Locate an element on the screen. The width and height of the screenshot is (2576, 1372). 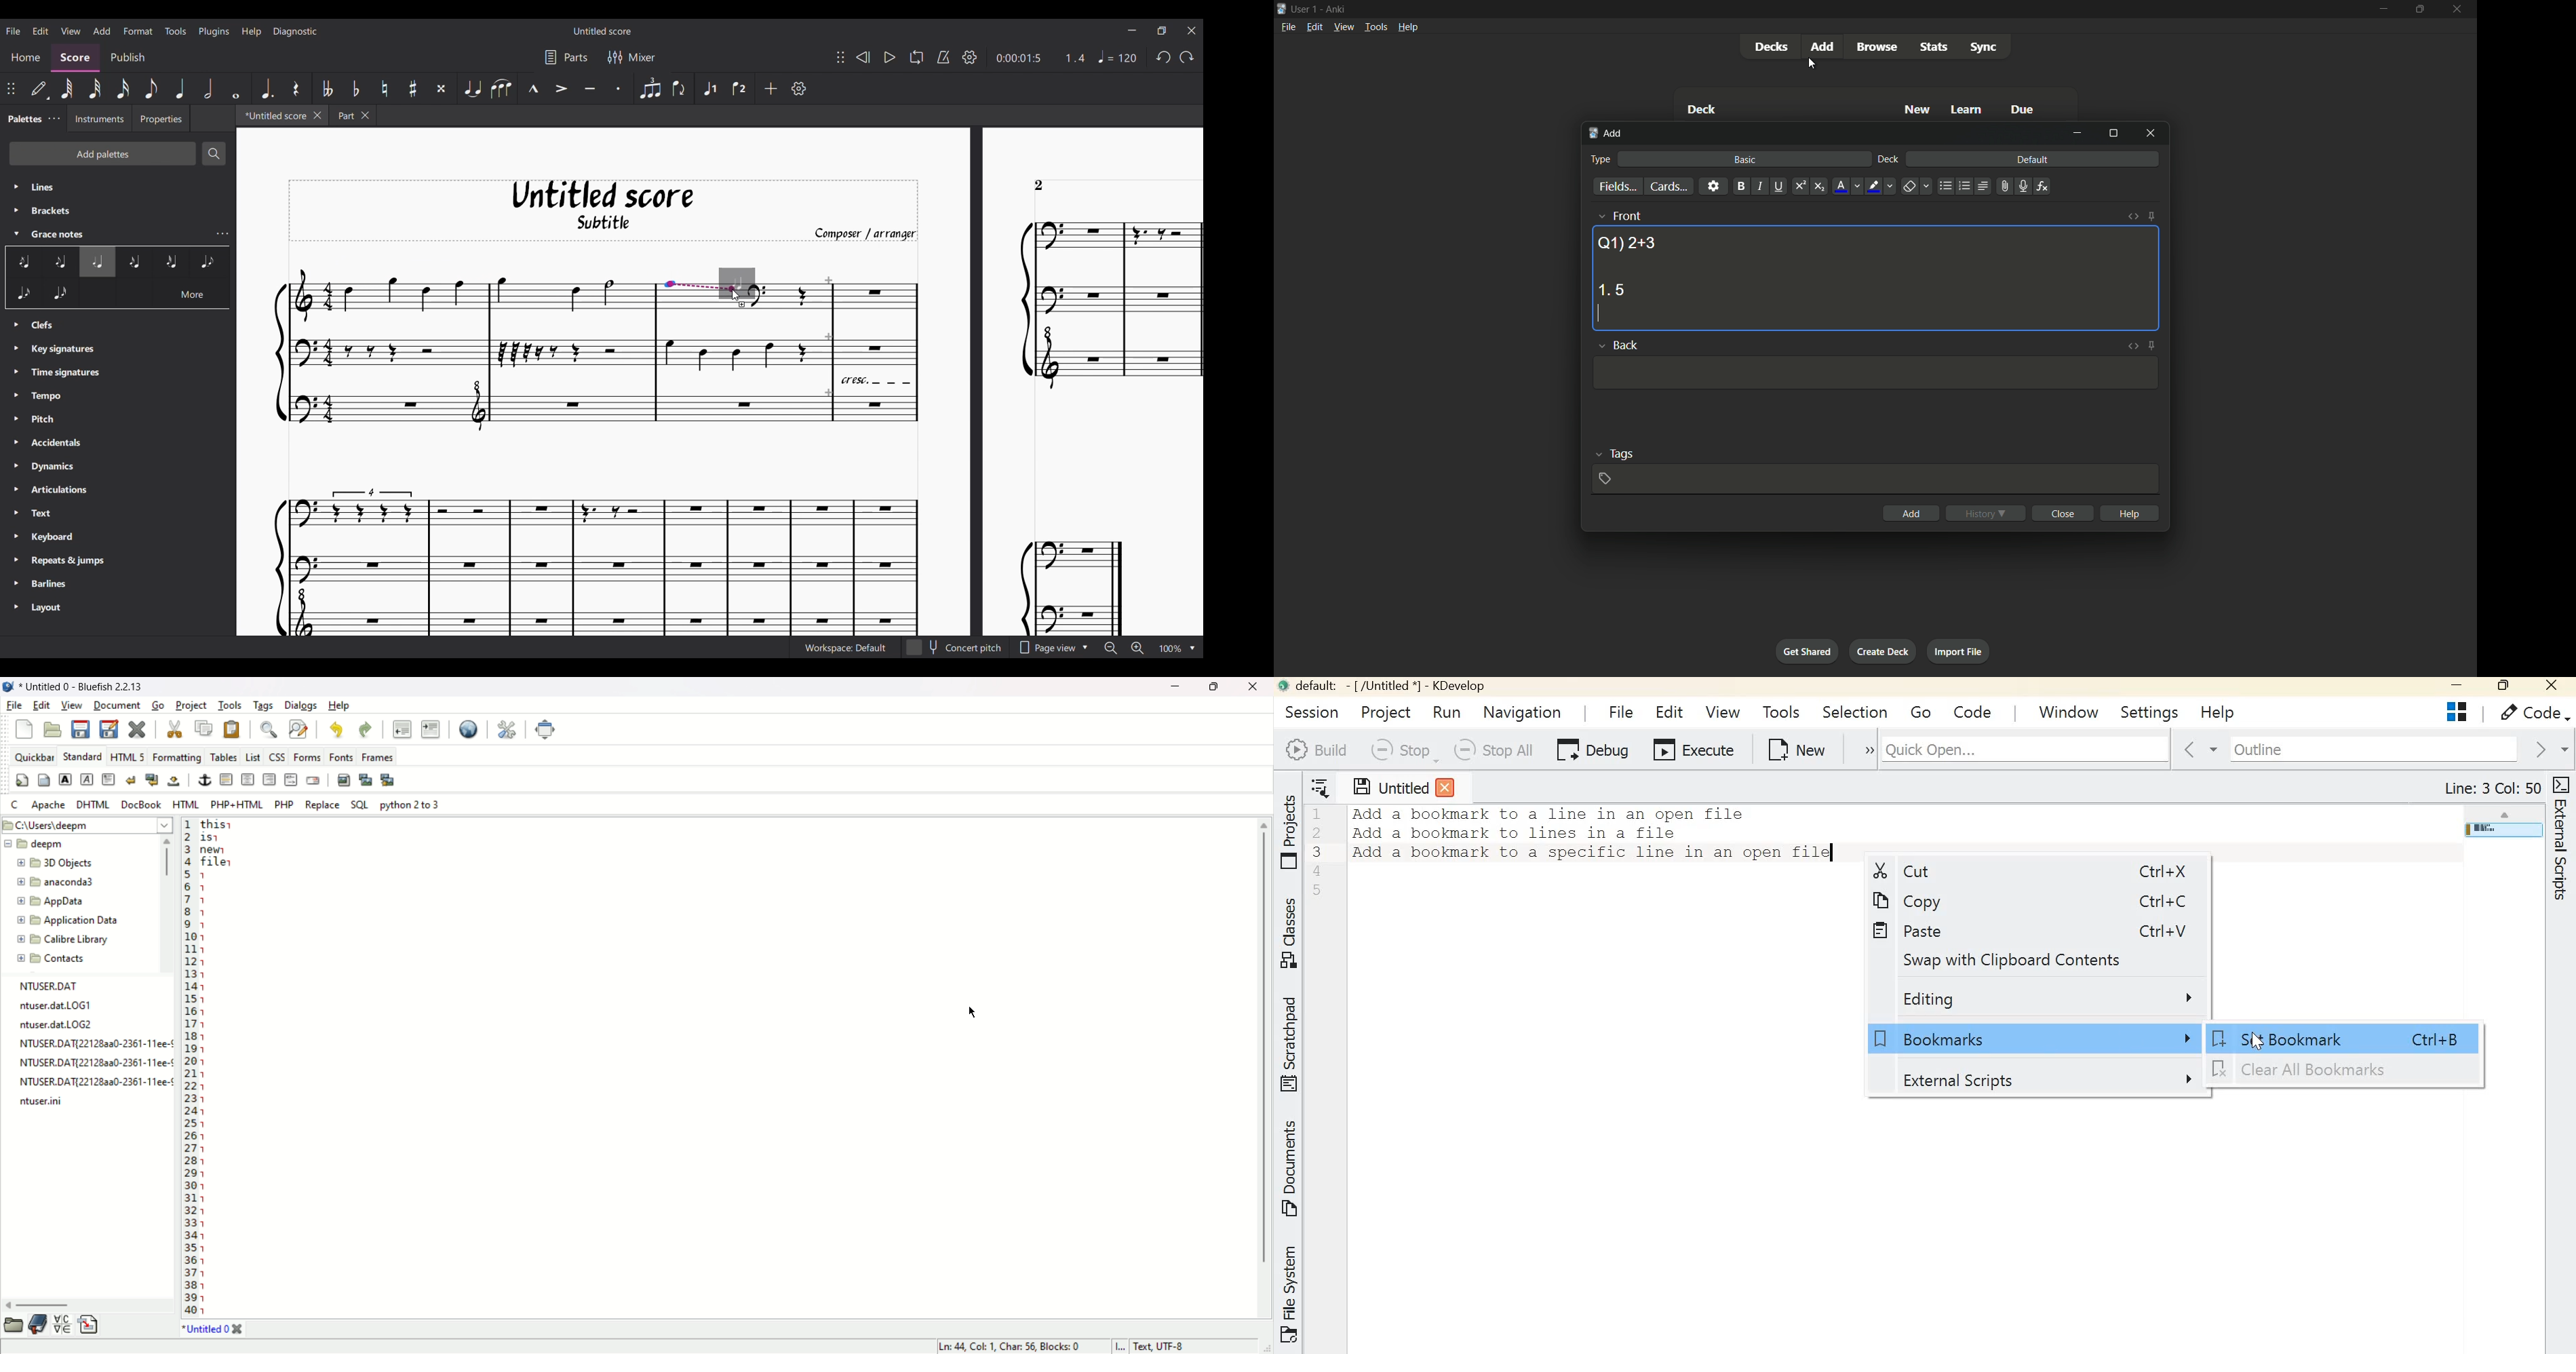
Redo is located at coordinates (1186, 57).